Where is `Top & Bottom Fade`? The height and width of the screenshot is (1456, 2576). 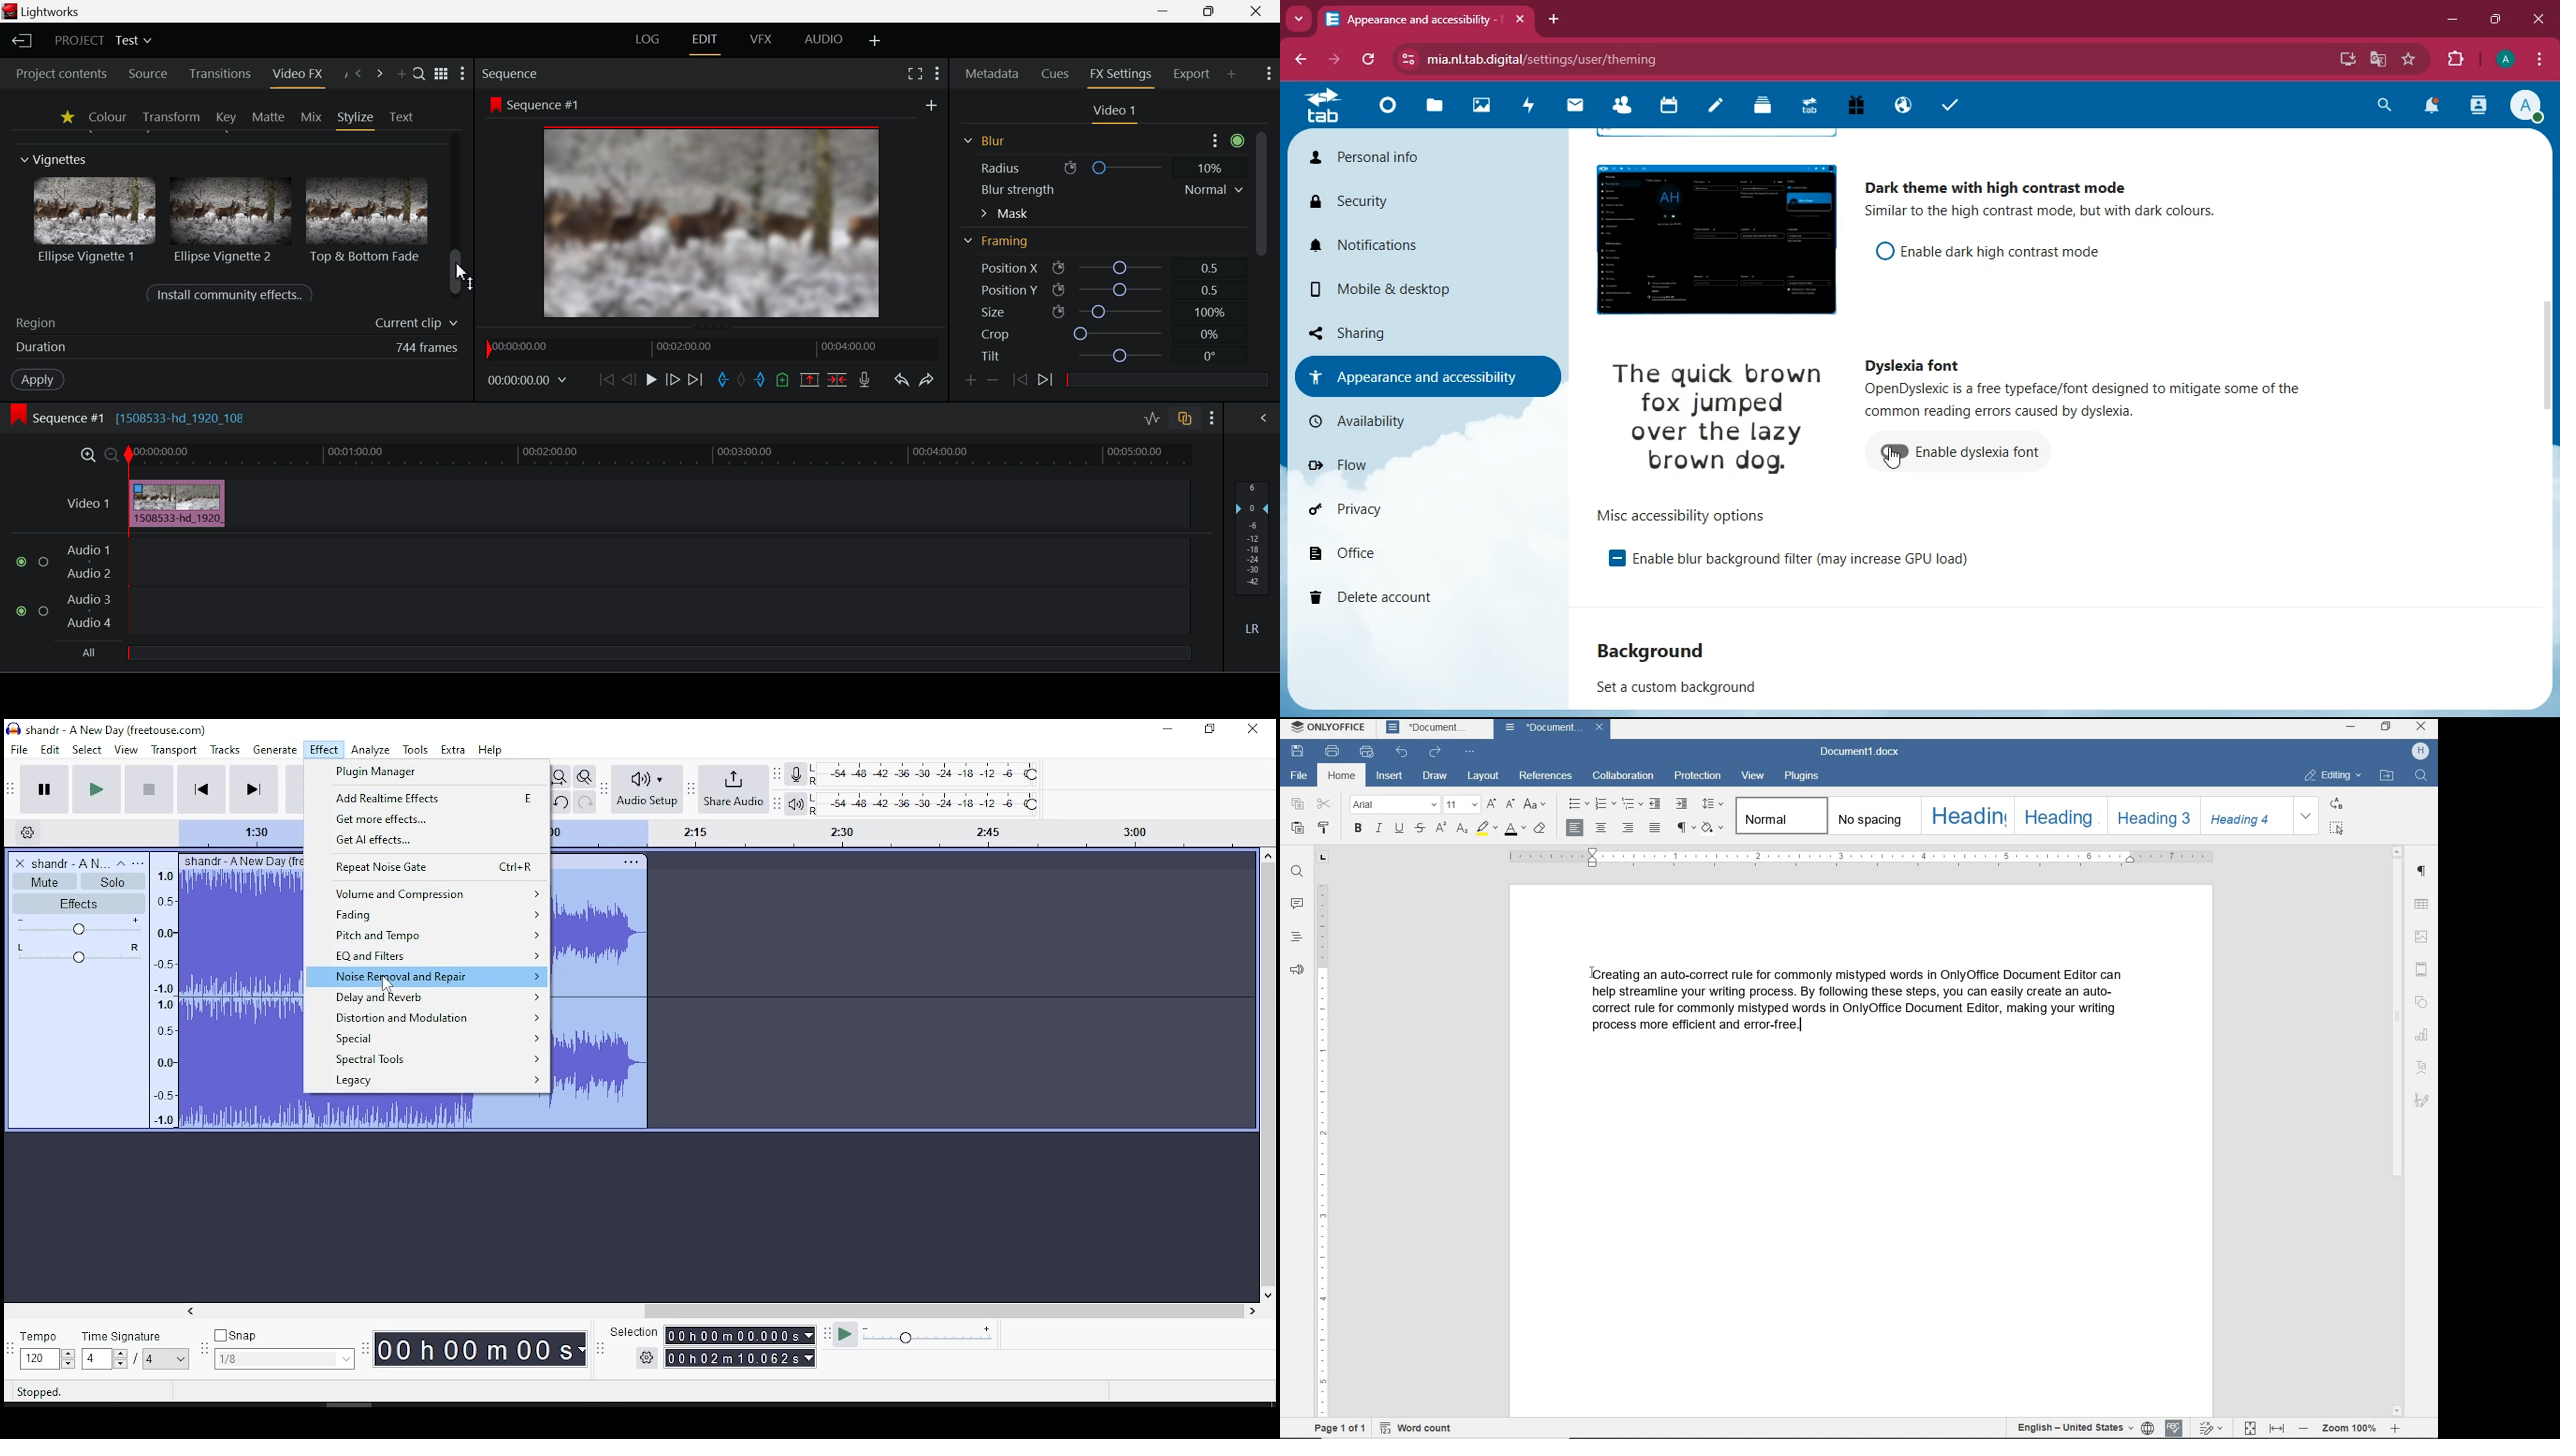
Top & Bottom Fade is located at coordinates (369, 219).